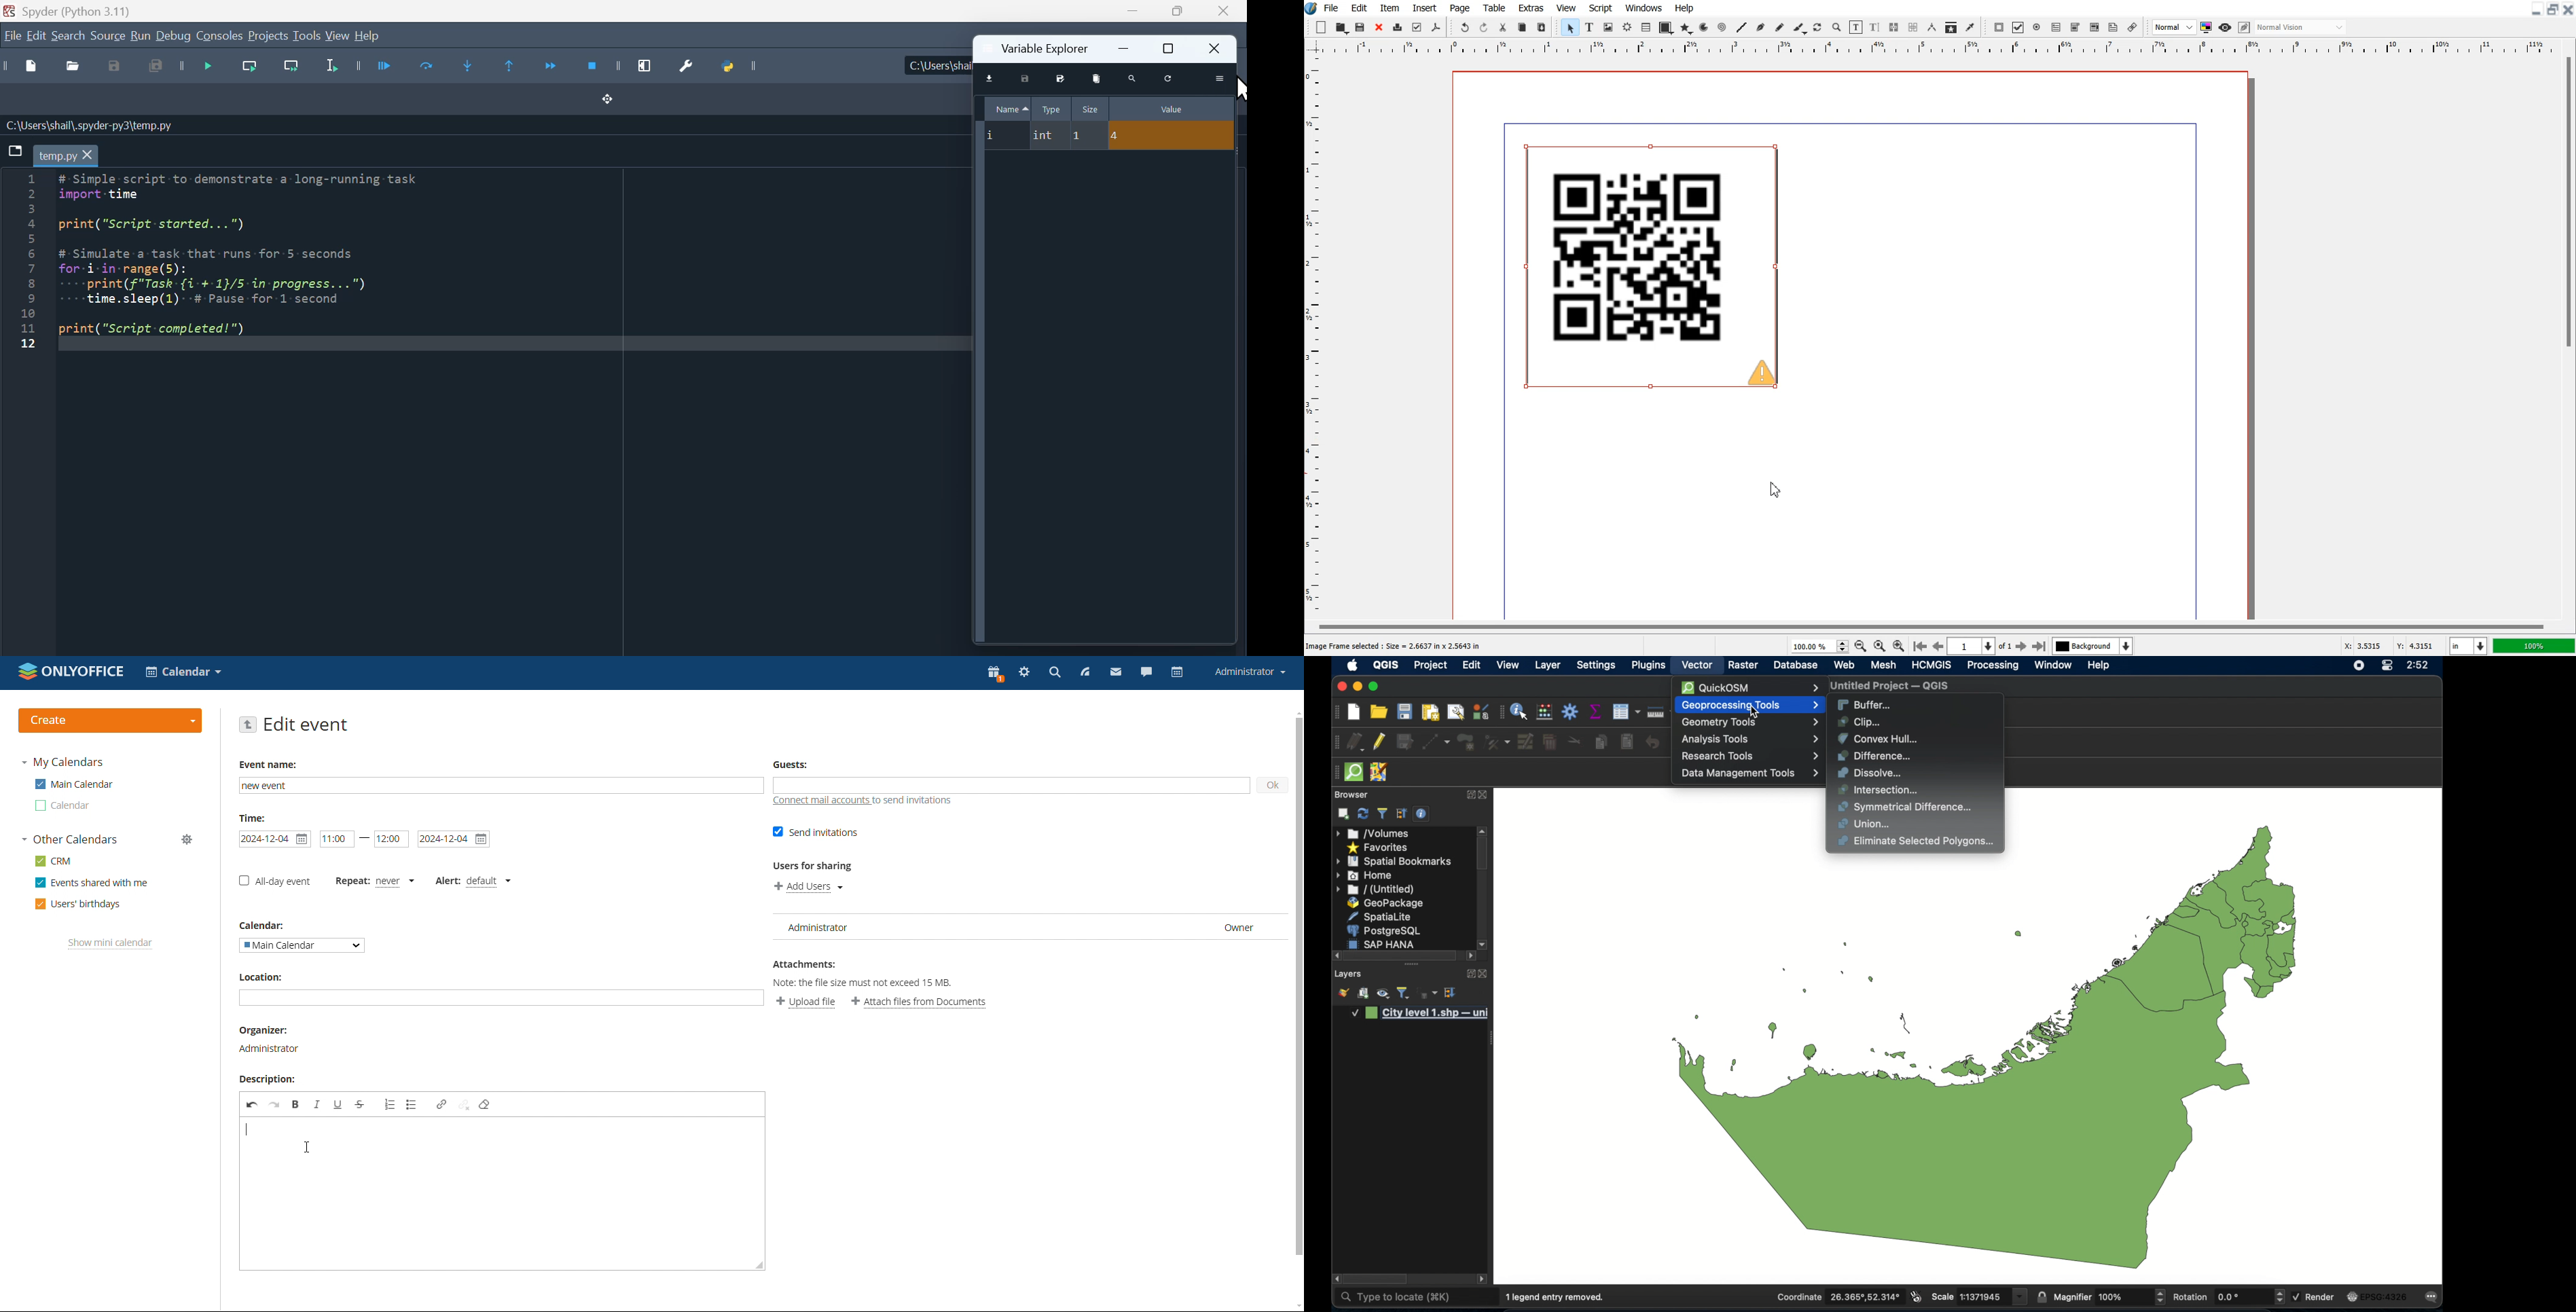 The image size is (2576, 1316). I want to click on layer, so click(1548, 666).